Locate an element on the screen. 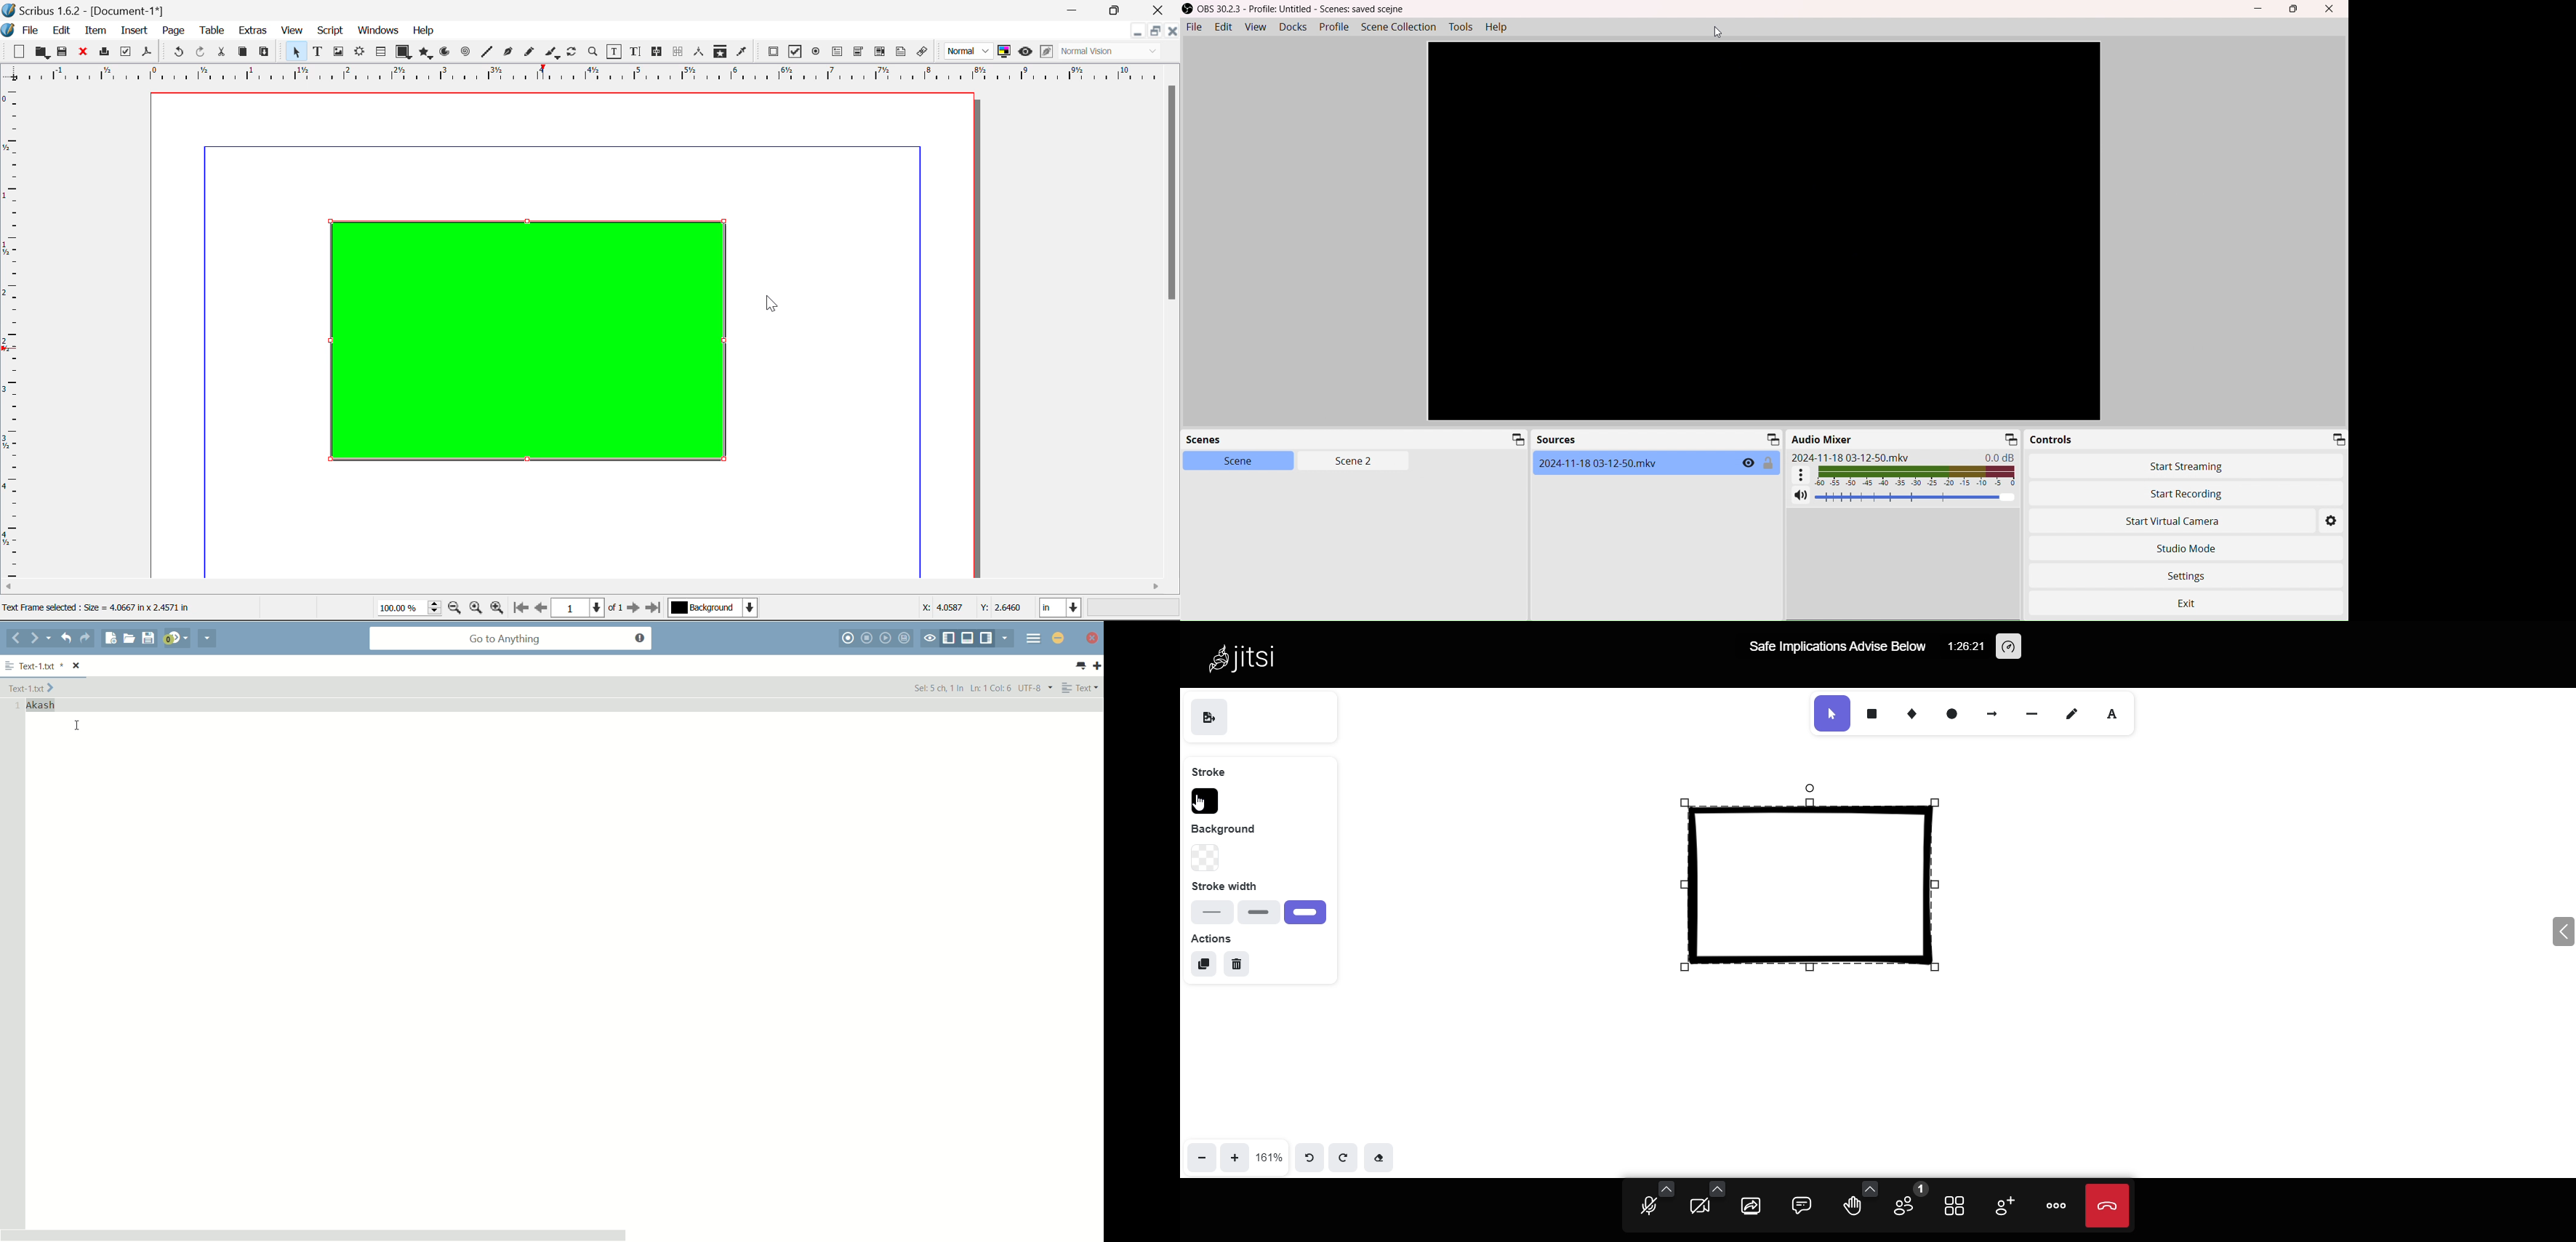 The width and height of the screenshot is (2576, 1260). Edit Contents of Frame is located at coordinates (615, 51).